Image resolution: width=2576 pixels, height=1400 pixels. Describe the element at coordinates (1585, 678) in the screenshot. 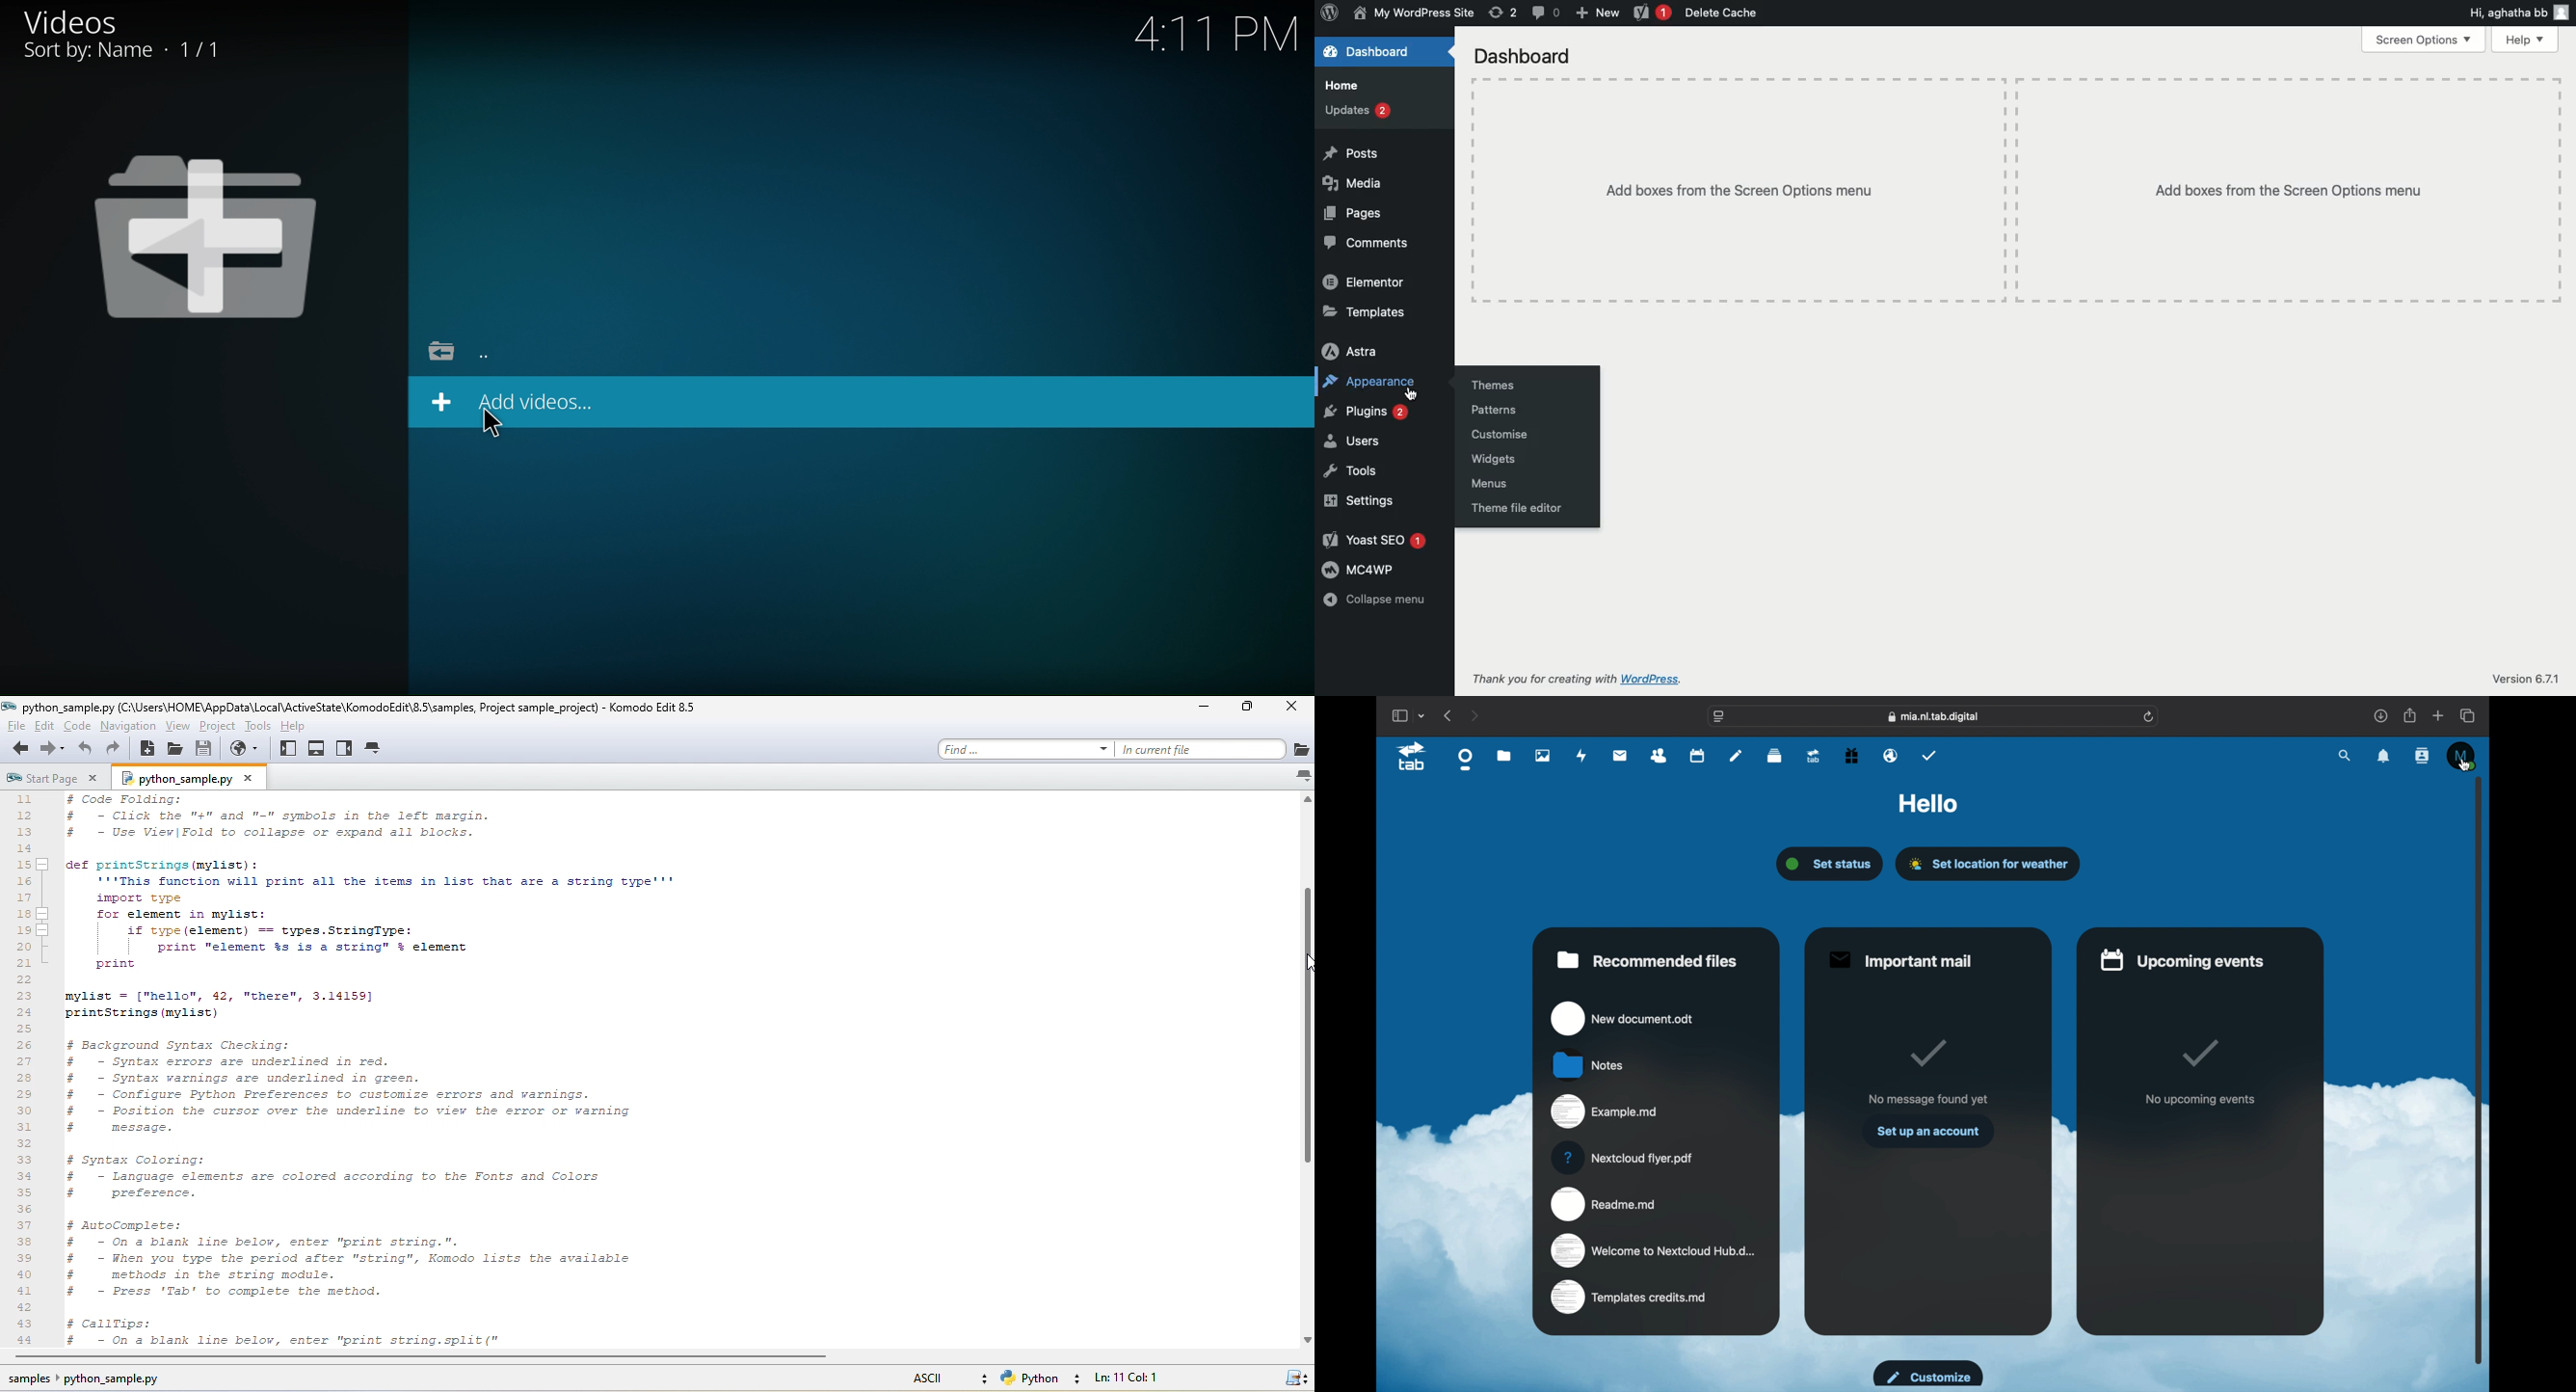

I see `Thank you for creating with wordpress` at that location.